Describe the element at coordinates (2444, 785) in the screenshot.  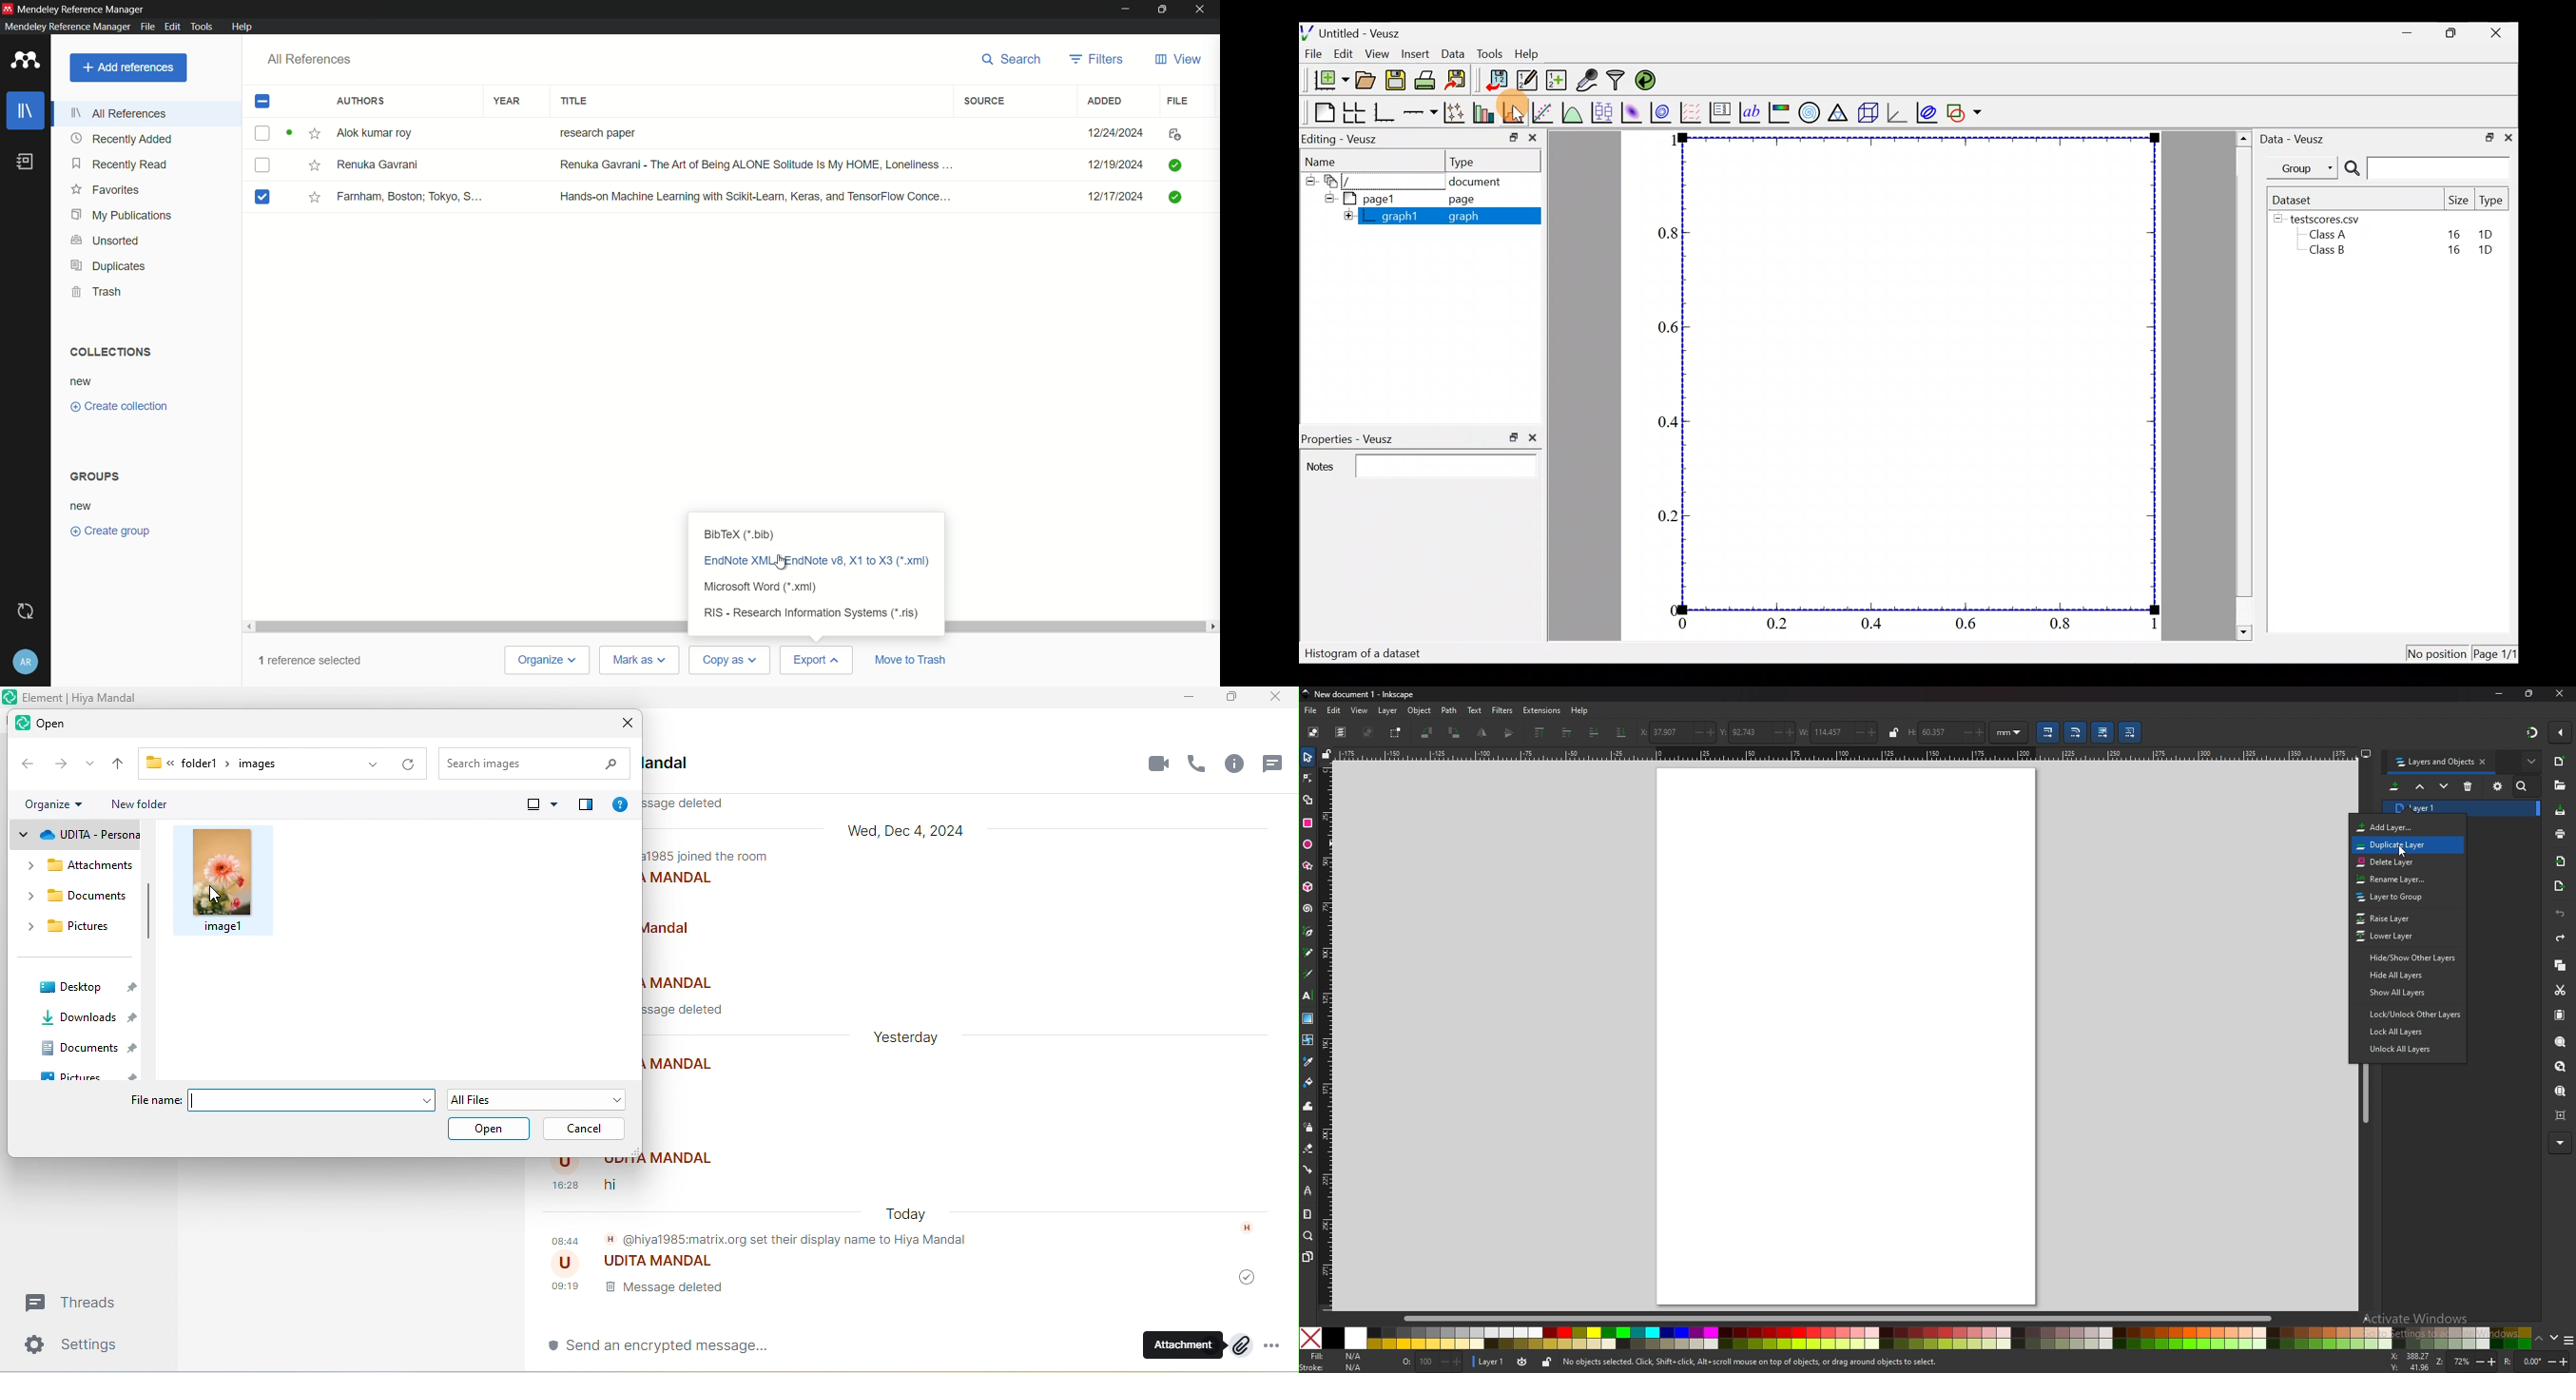
I see `move down` at that location.